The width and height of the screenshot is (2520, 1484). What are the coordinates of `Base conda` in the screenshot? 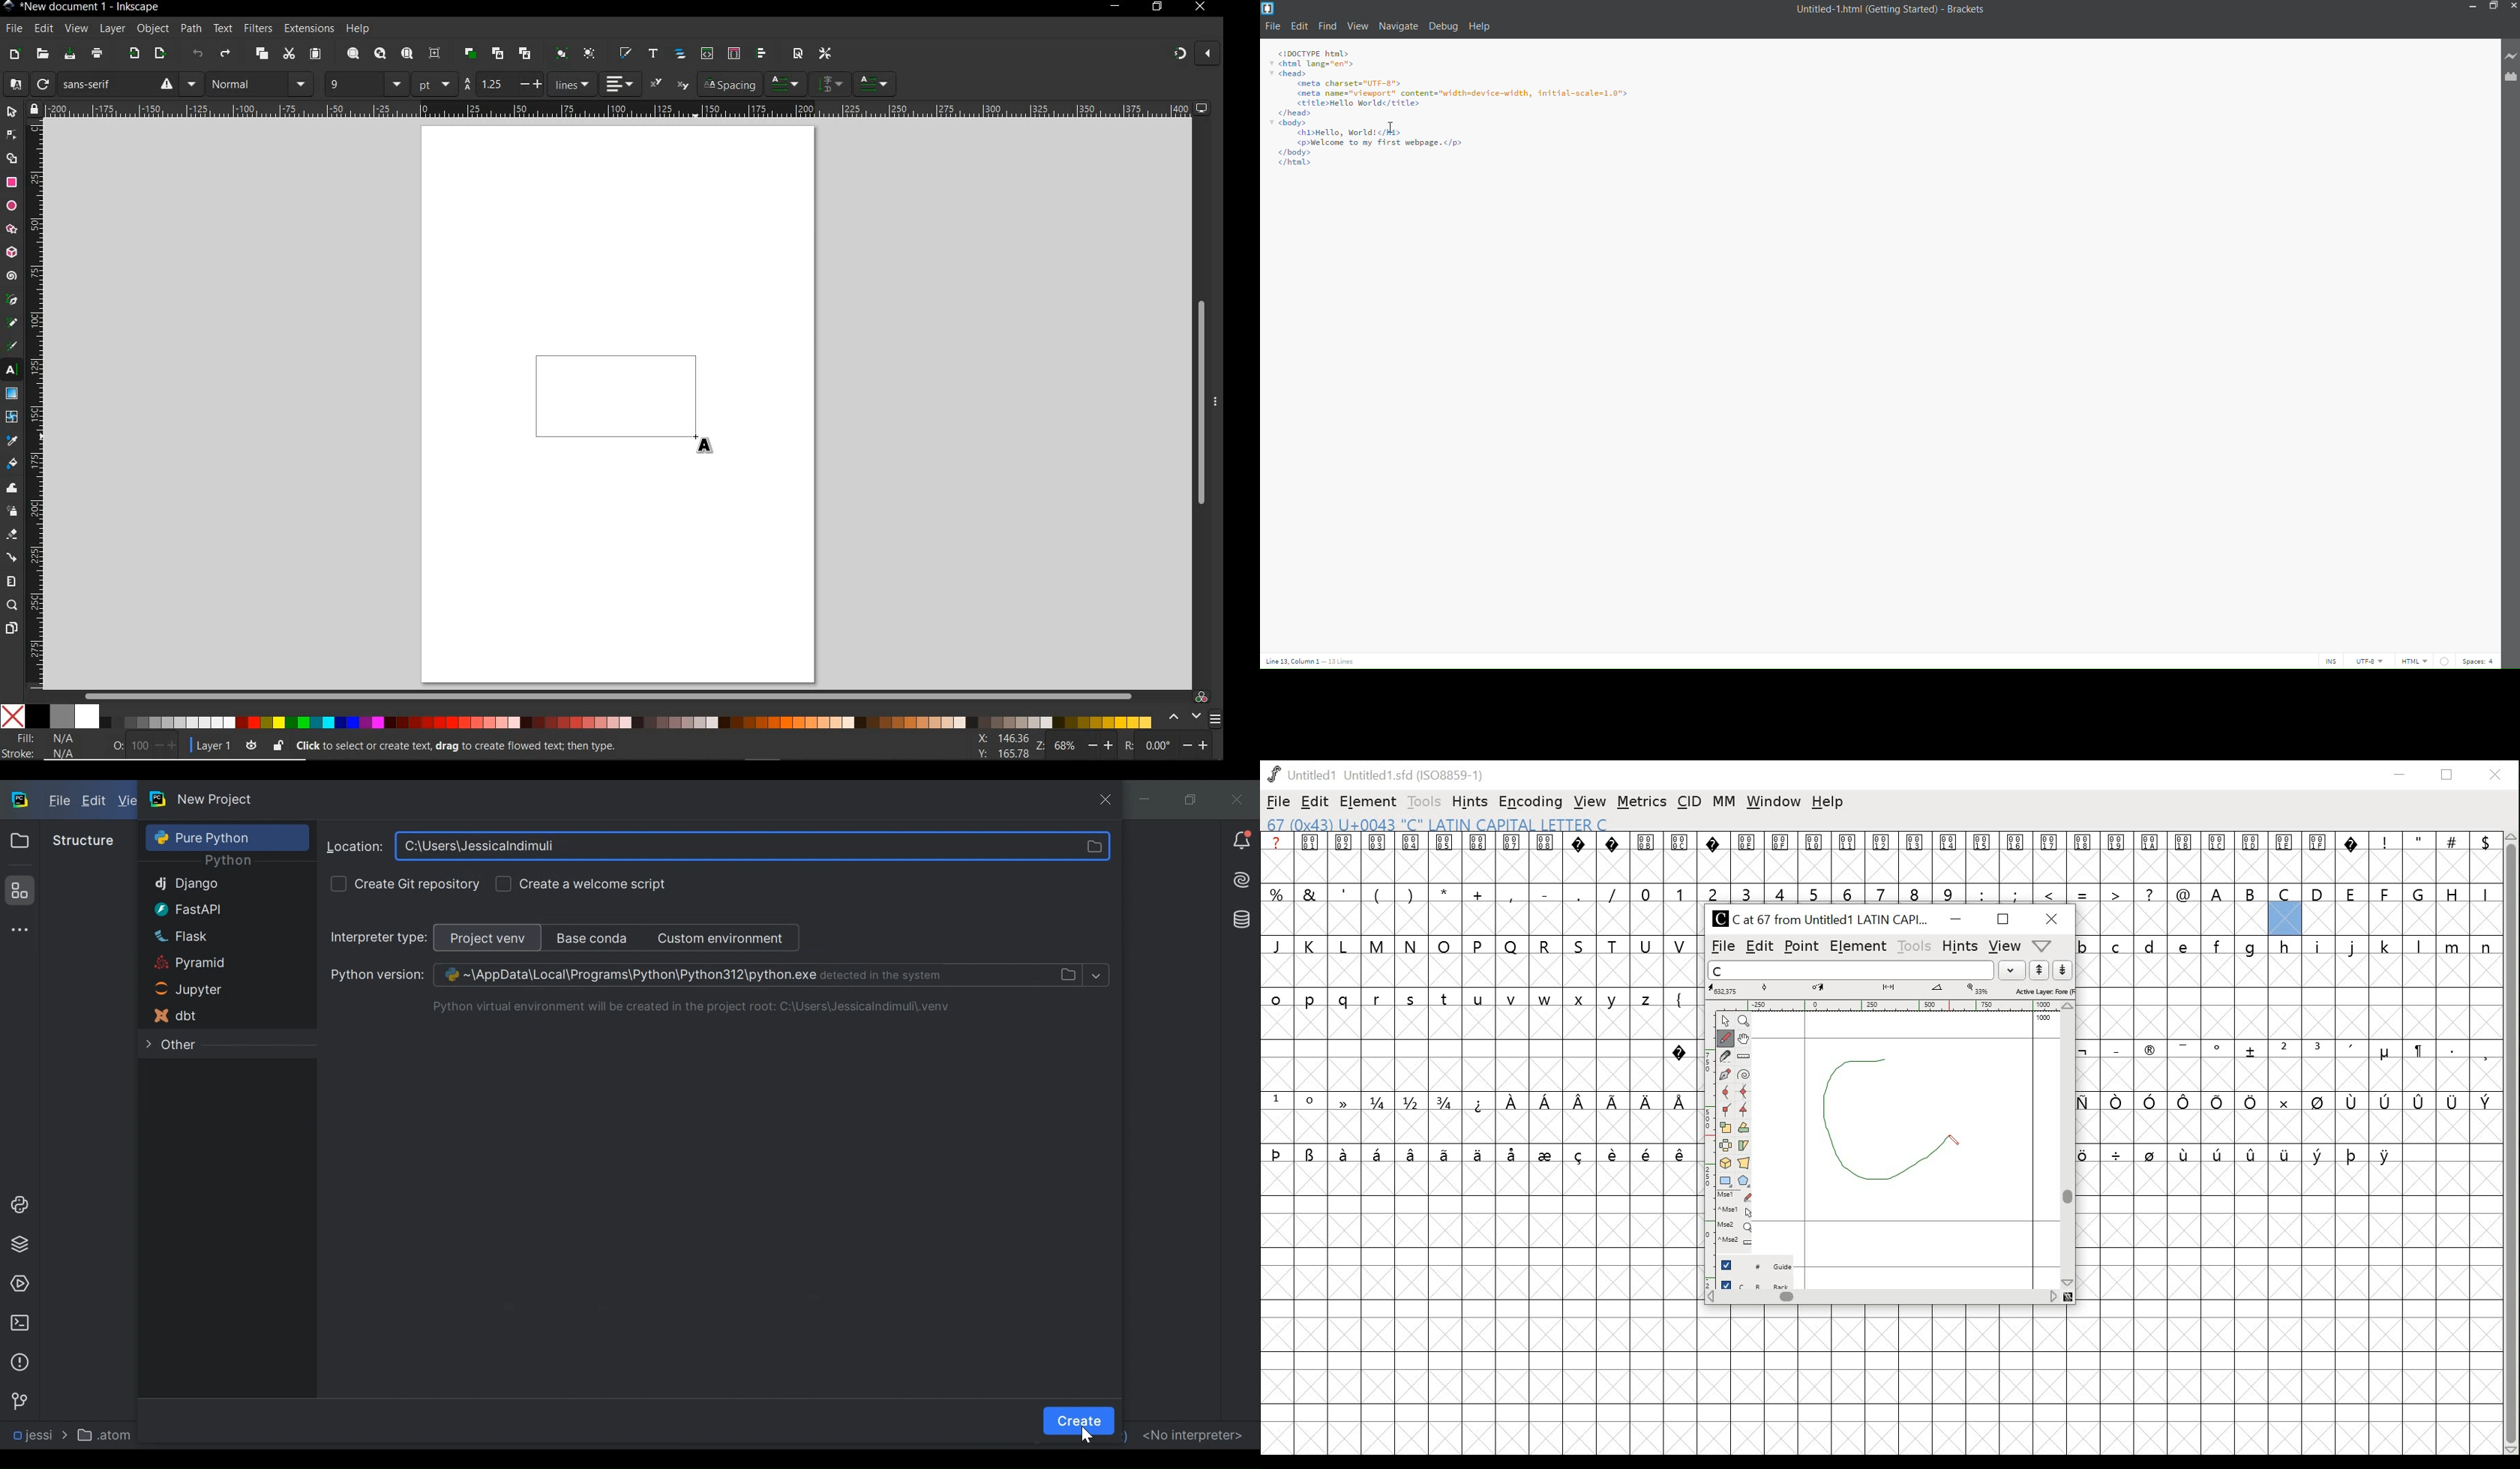 It's located at (597, 938).